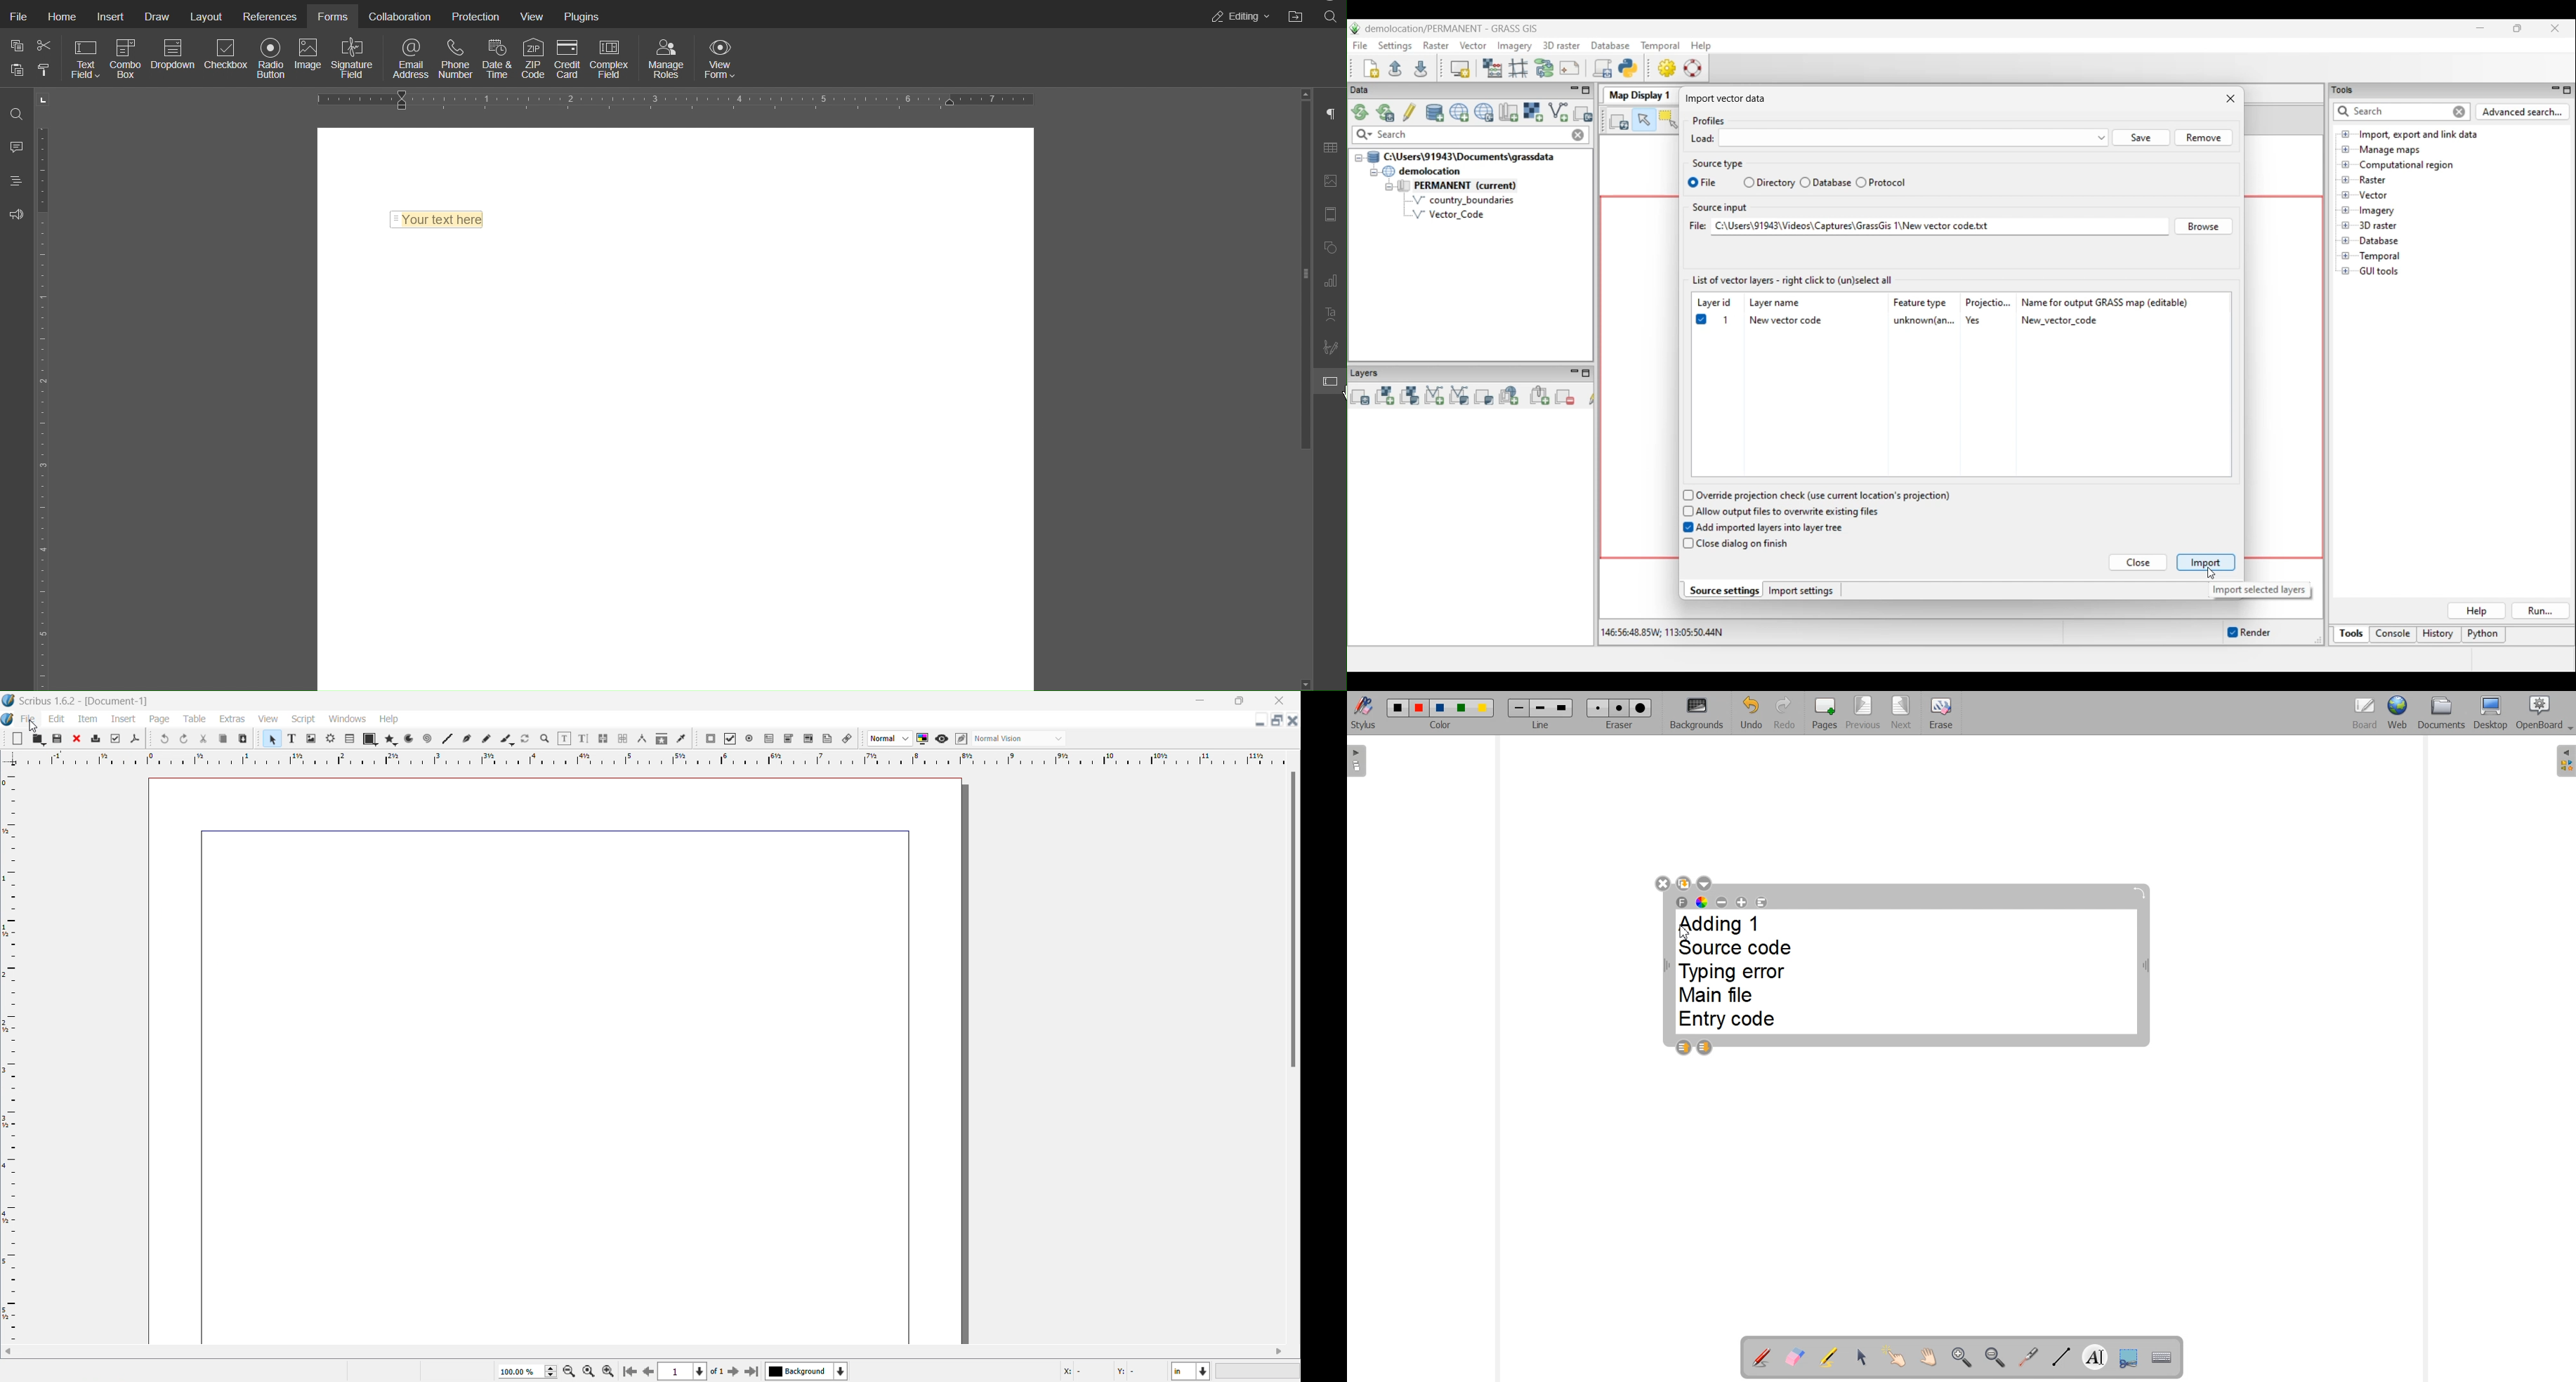  Describe the element at coordinates (11, 700) in the screenshot. I see `scribus logo` at that location.